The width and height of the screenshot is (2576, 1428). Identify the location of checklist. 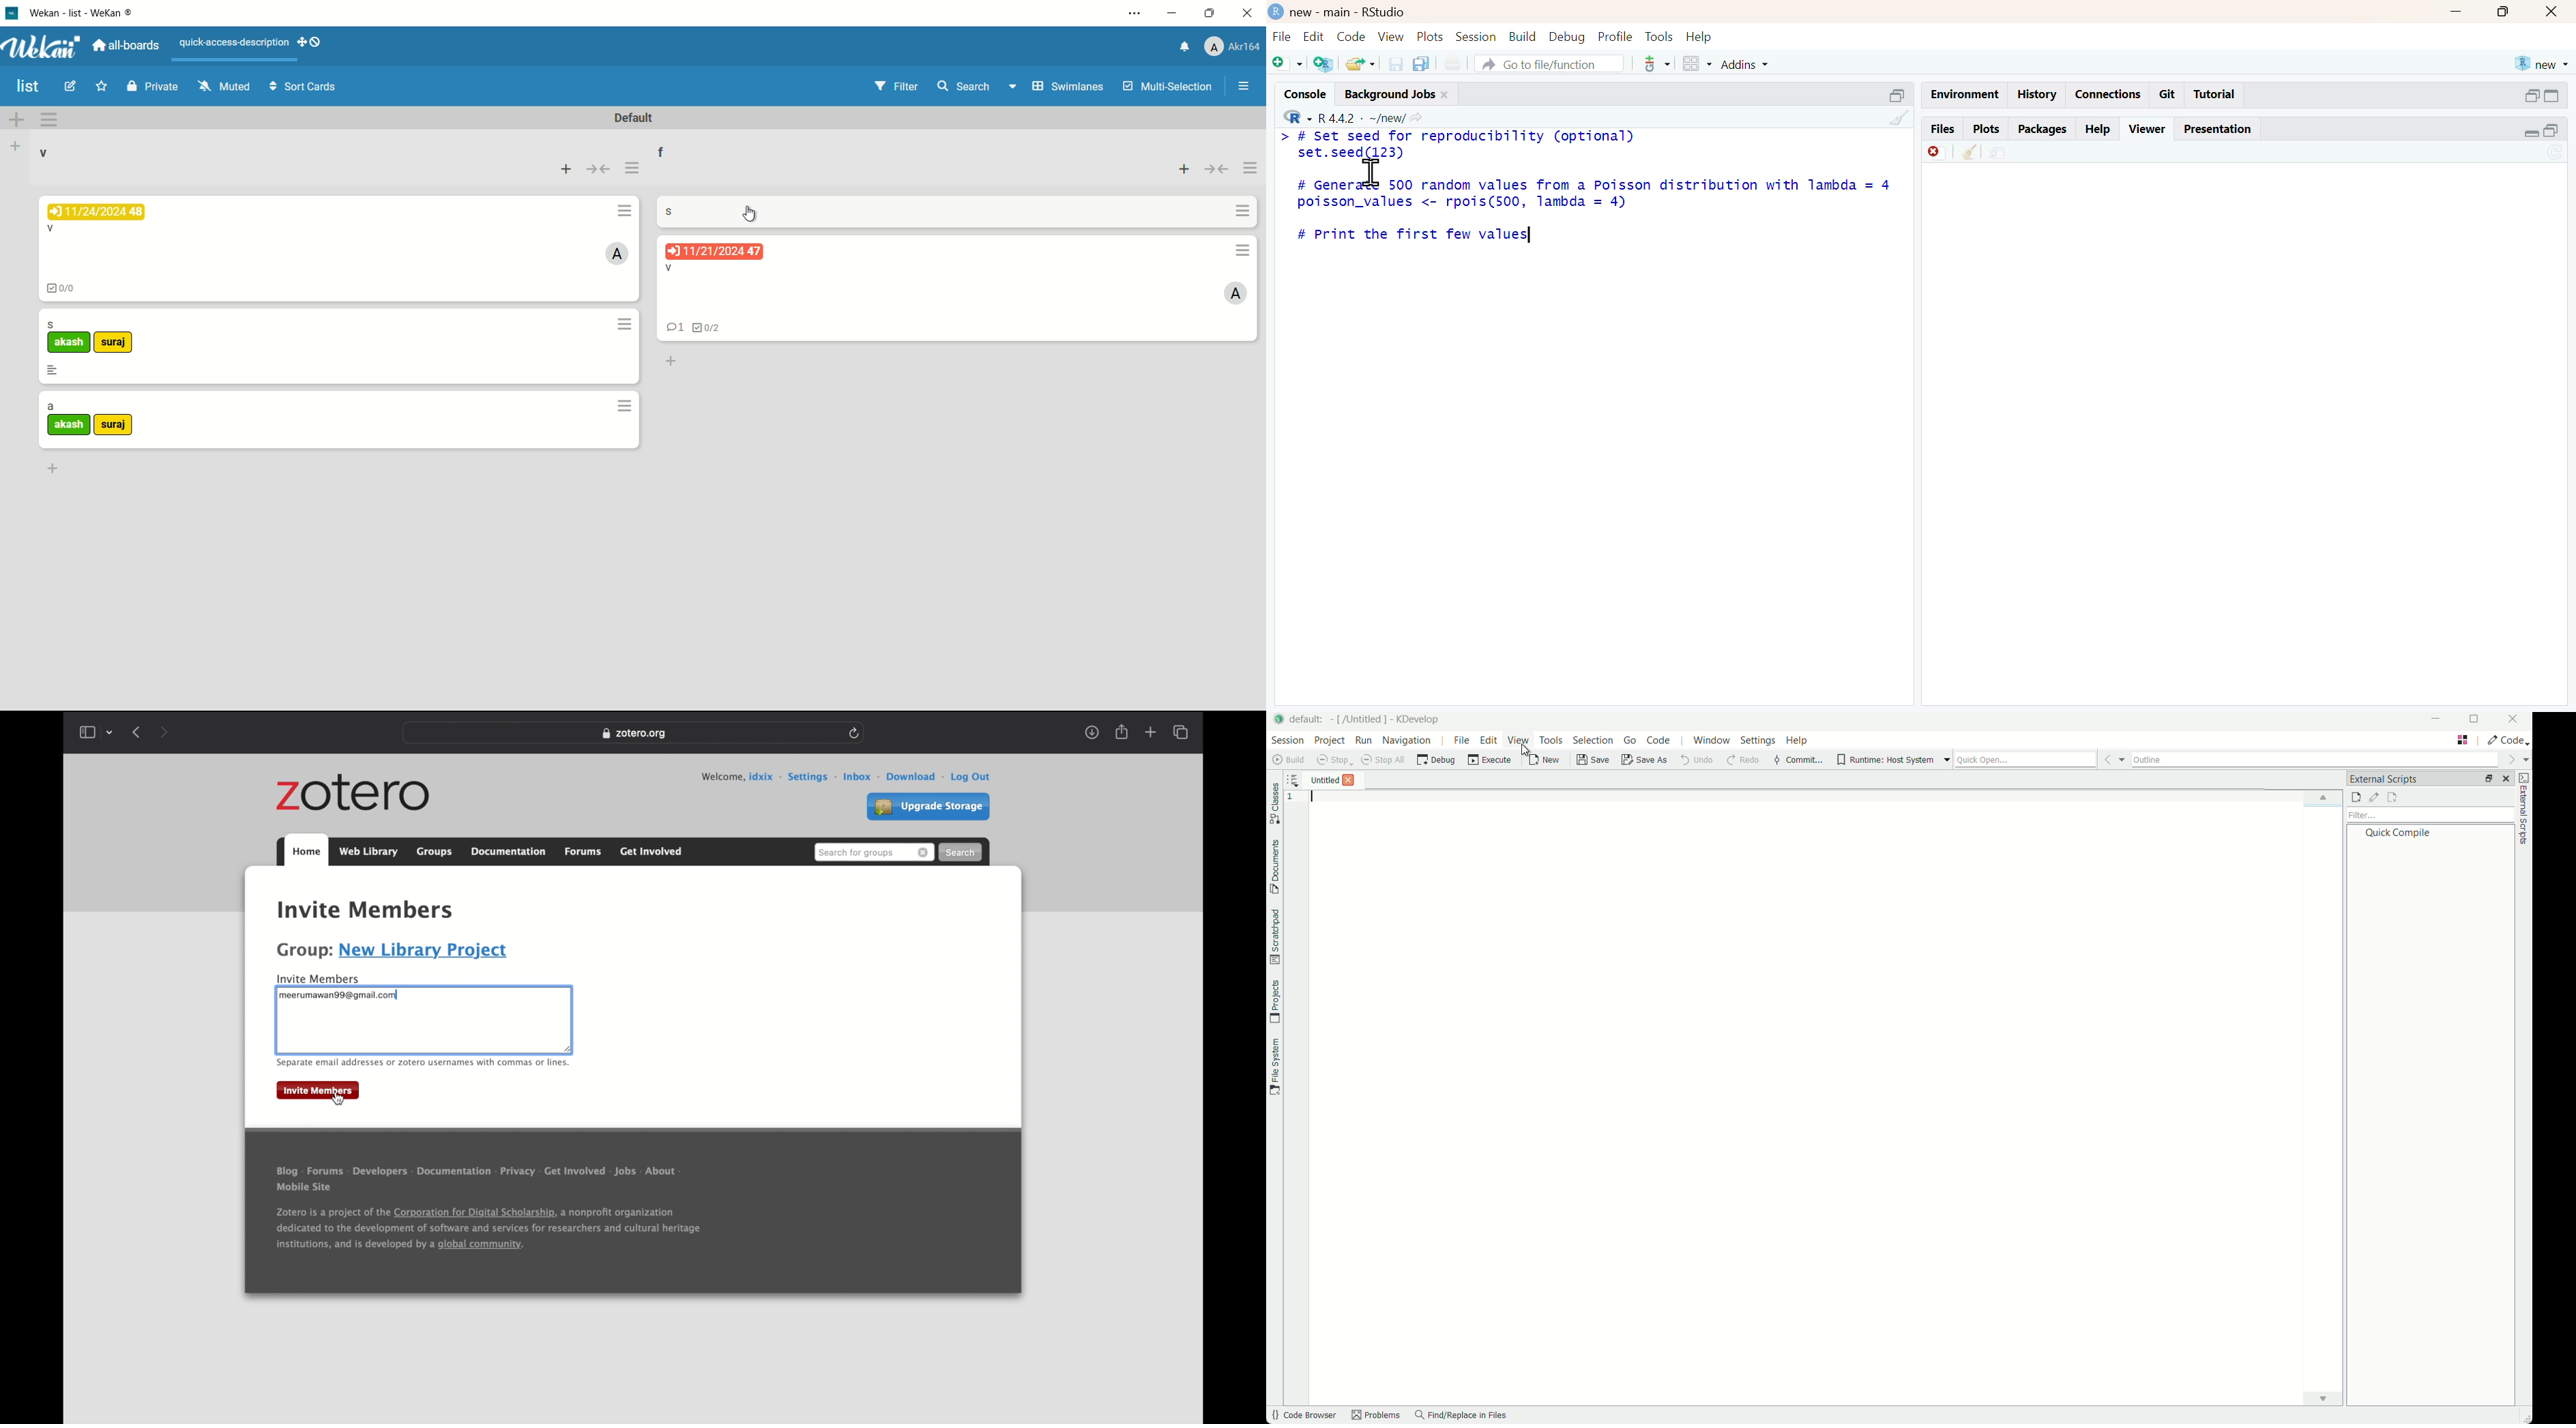
(64, 290).